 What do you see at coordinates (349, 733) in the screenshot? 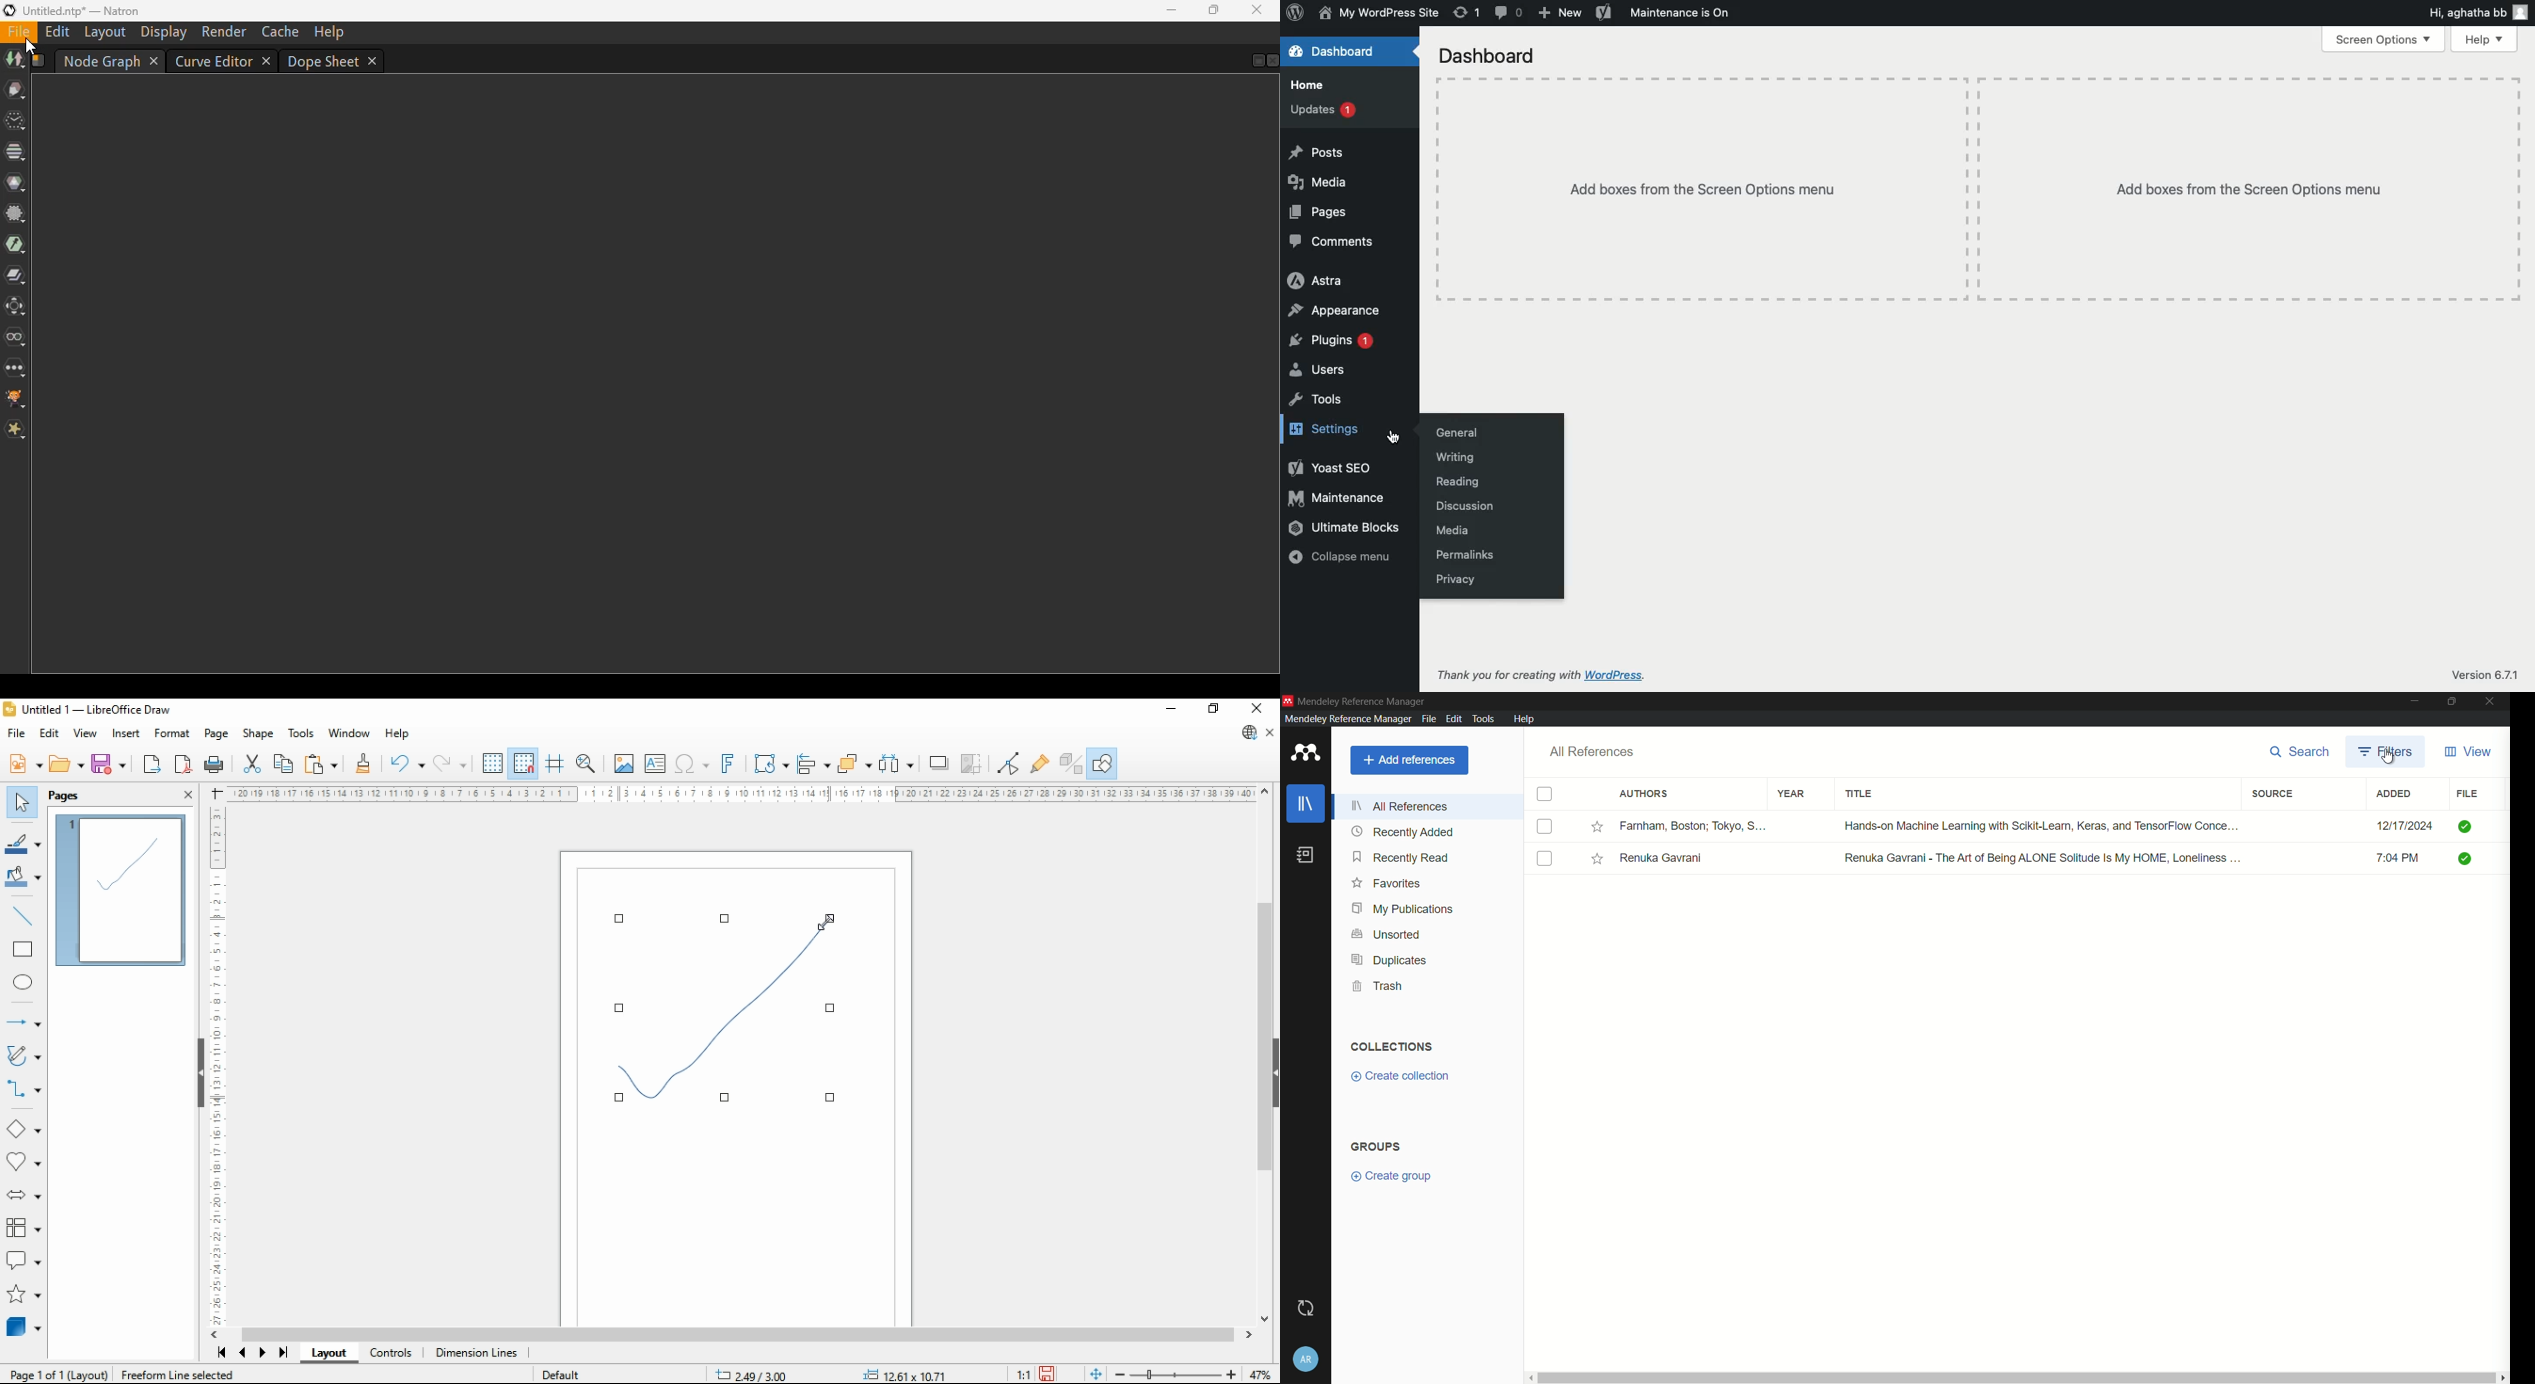
I see `window` at bounding box center [349, 733].